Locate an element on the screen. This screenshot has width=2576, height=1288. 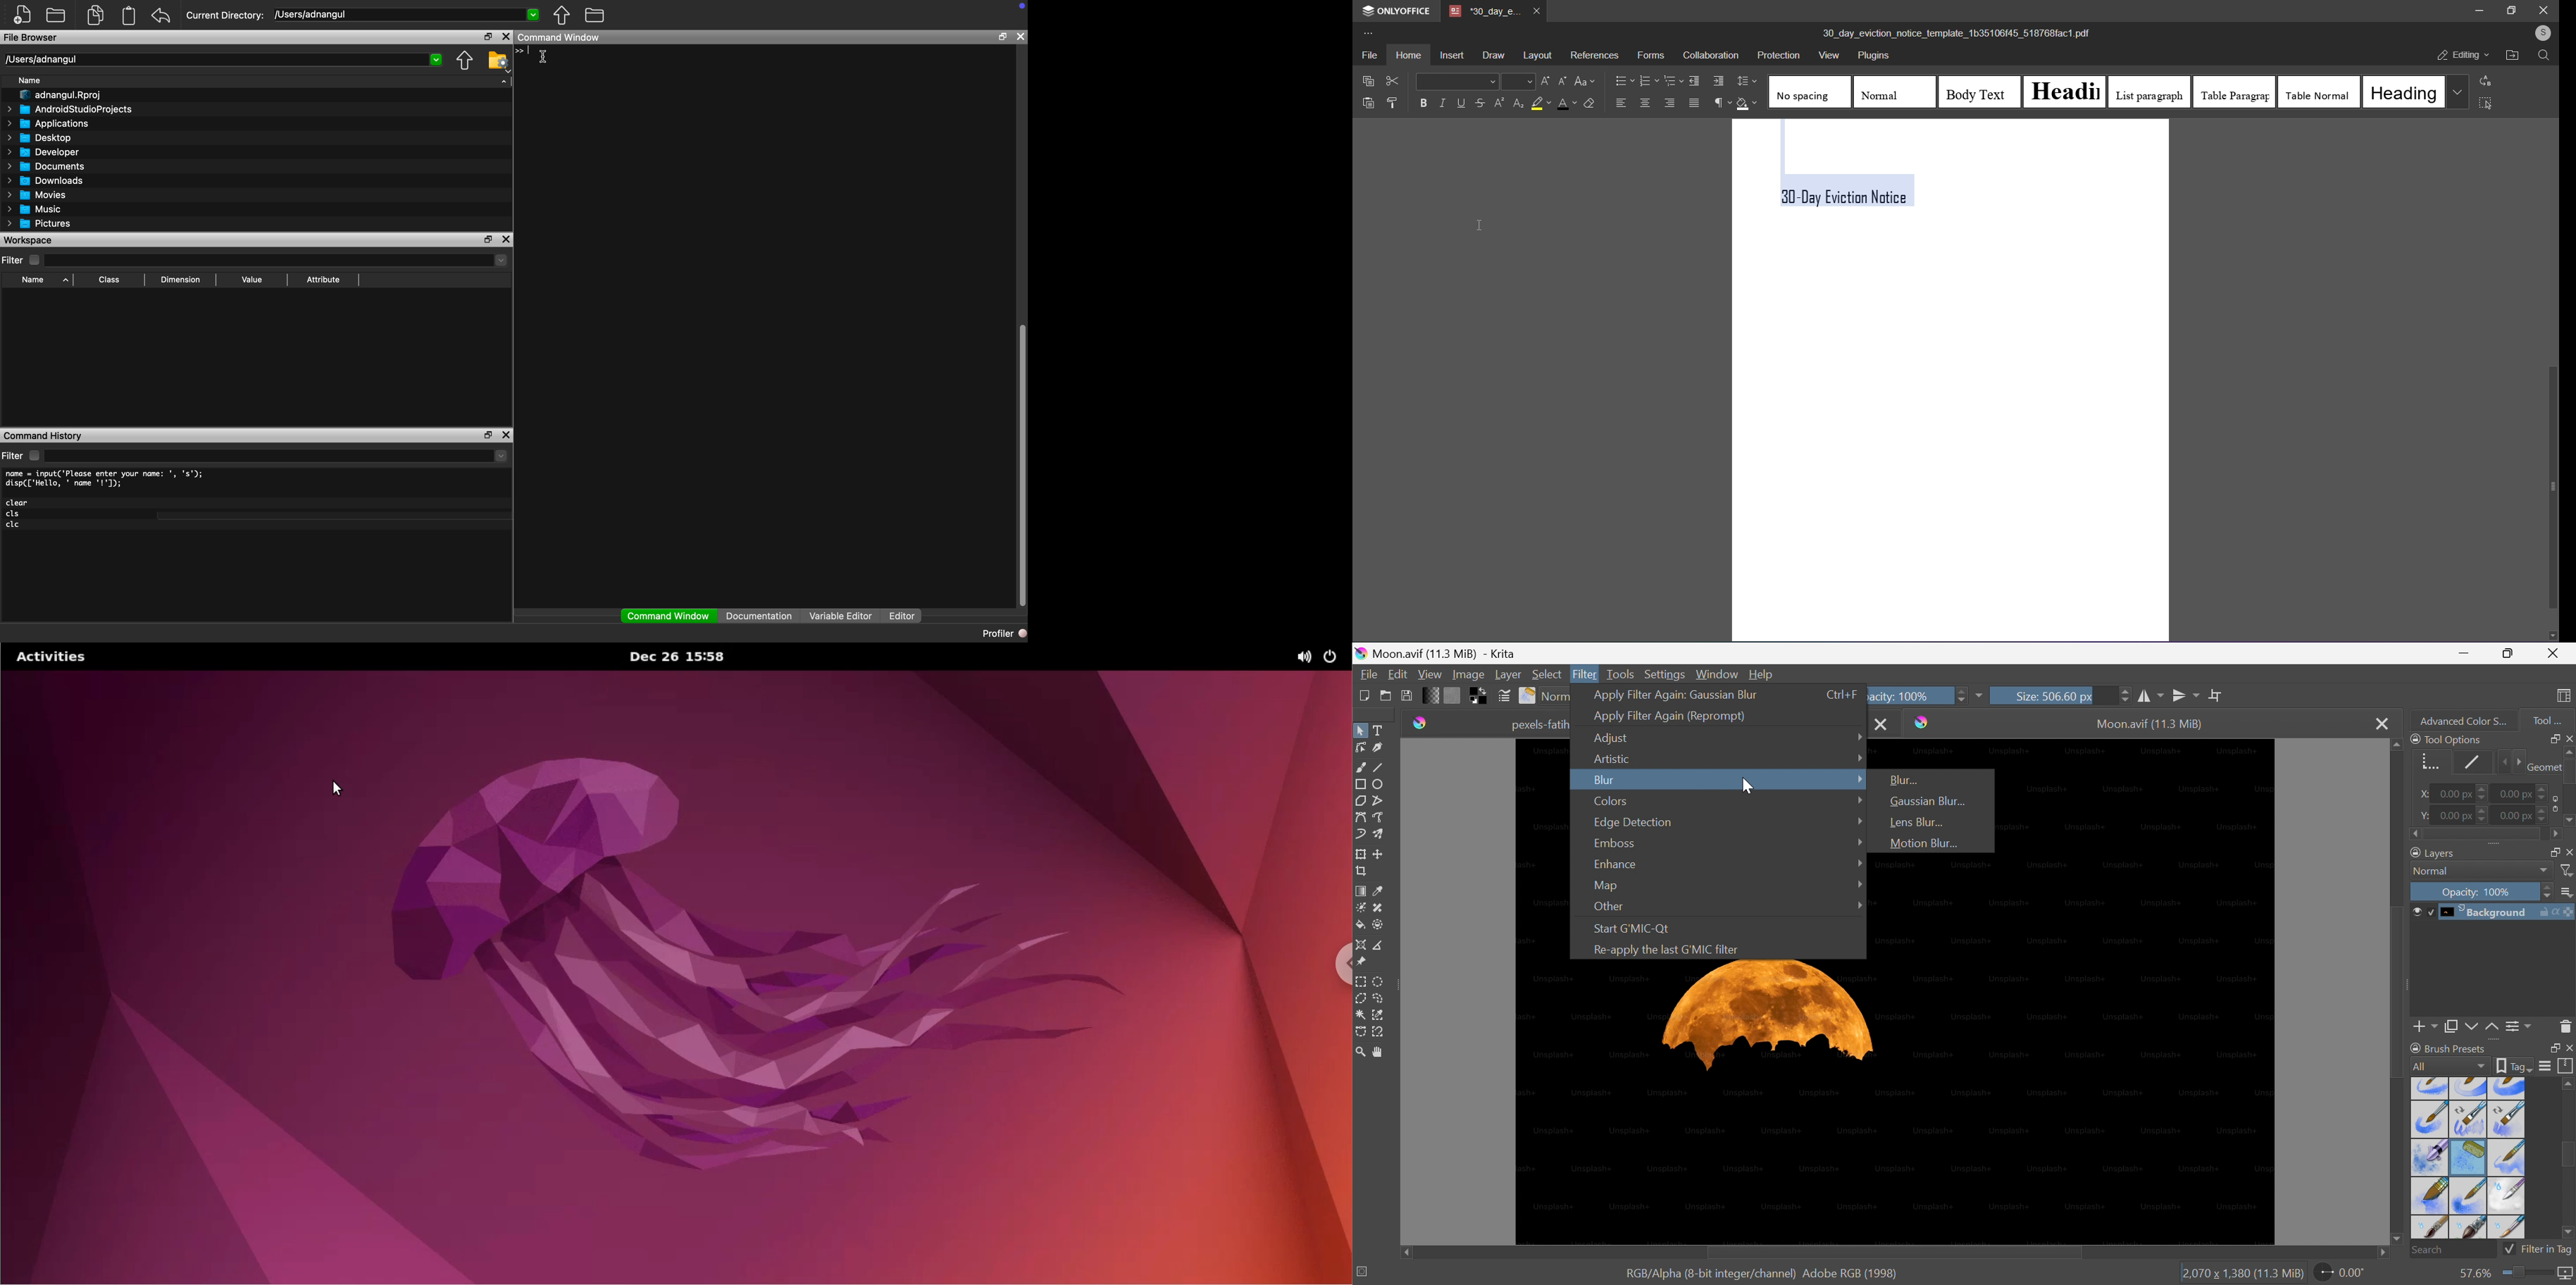
Close is located at coordinates (2568, 1048).